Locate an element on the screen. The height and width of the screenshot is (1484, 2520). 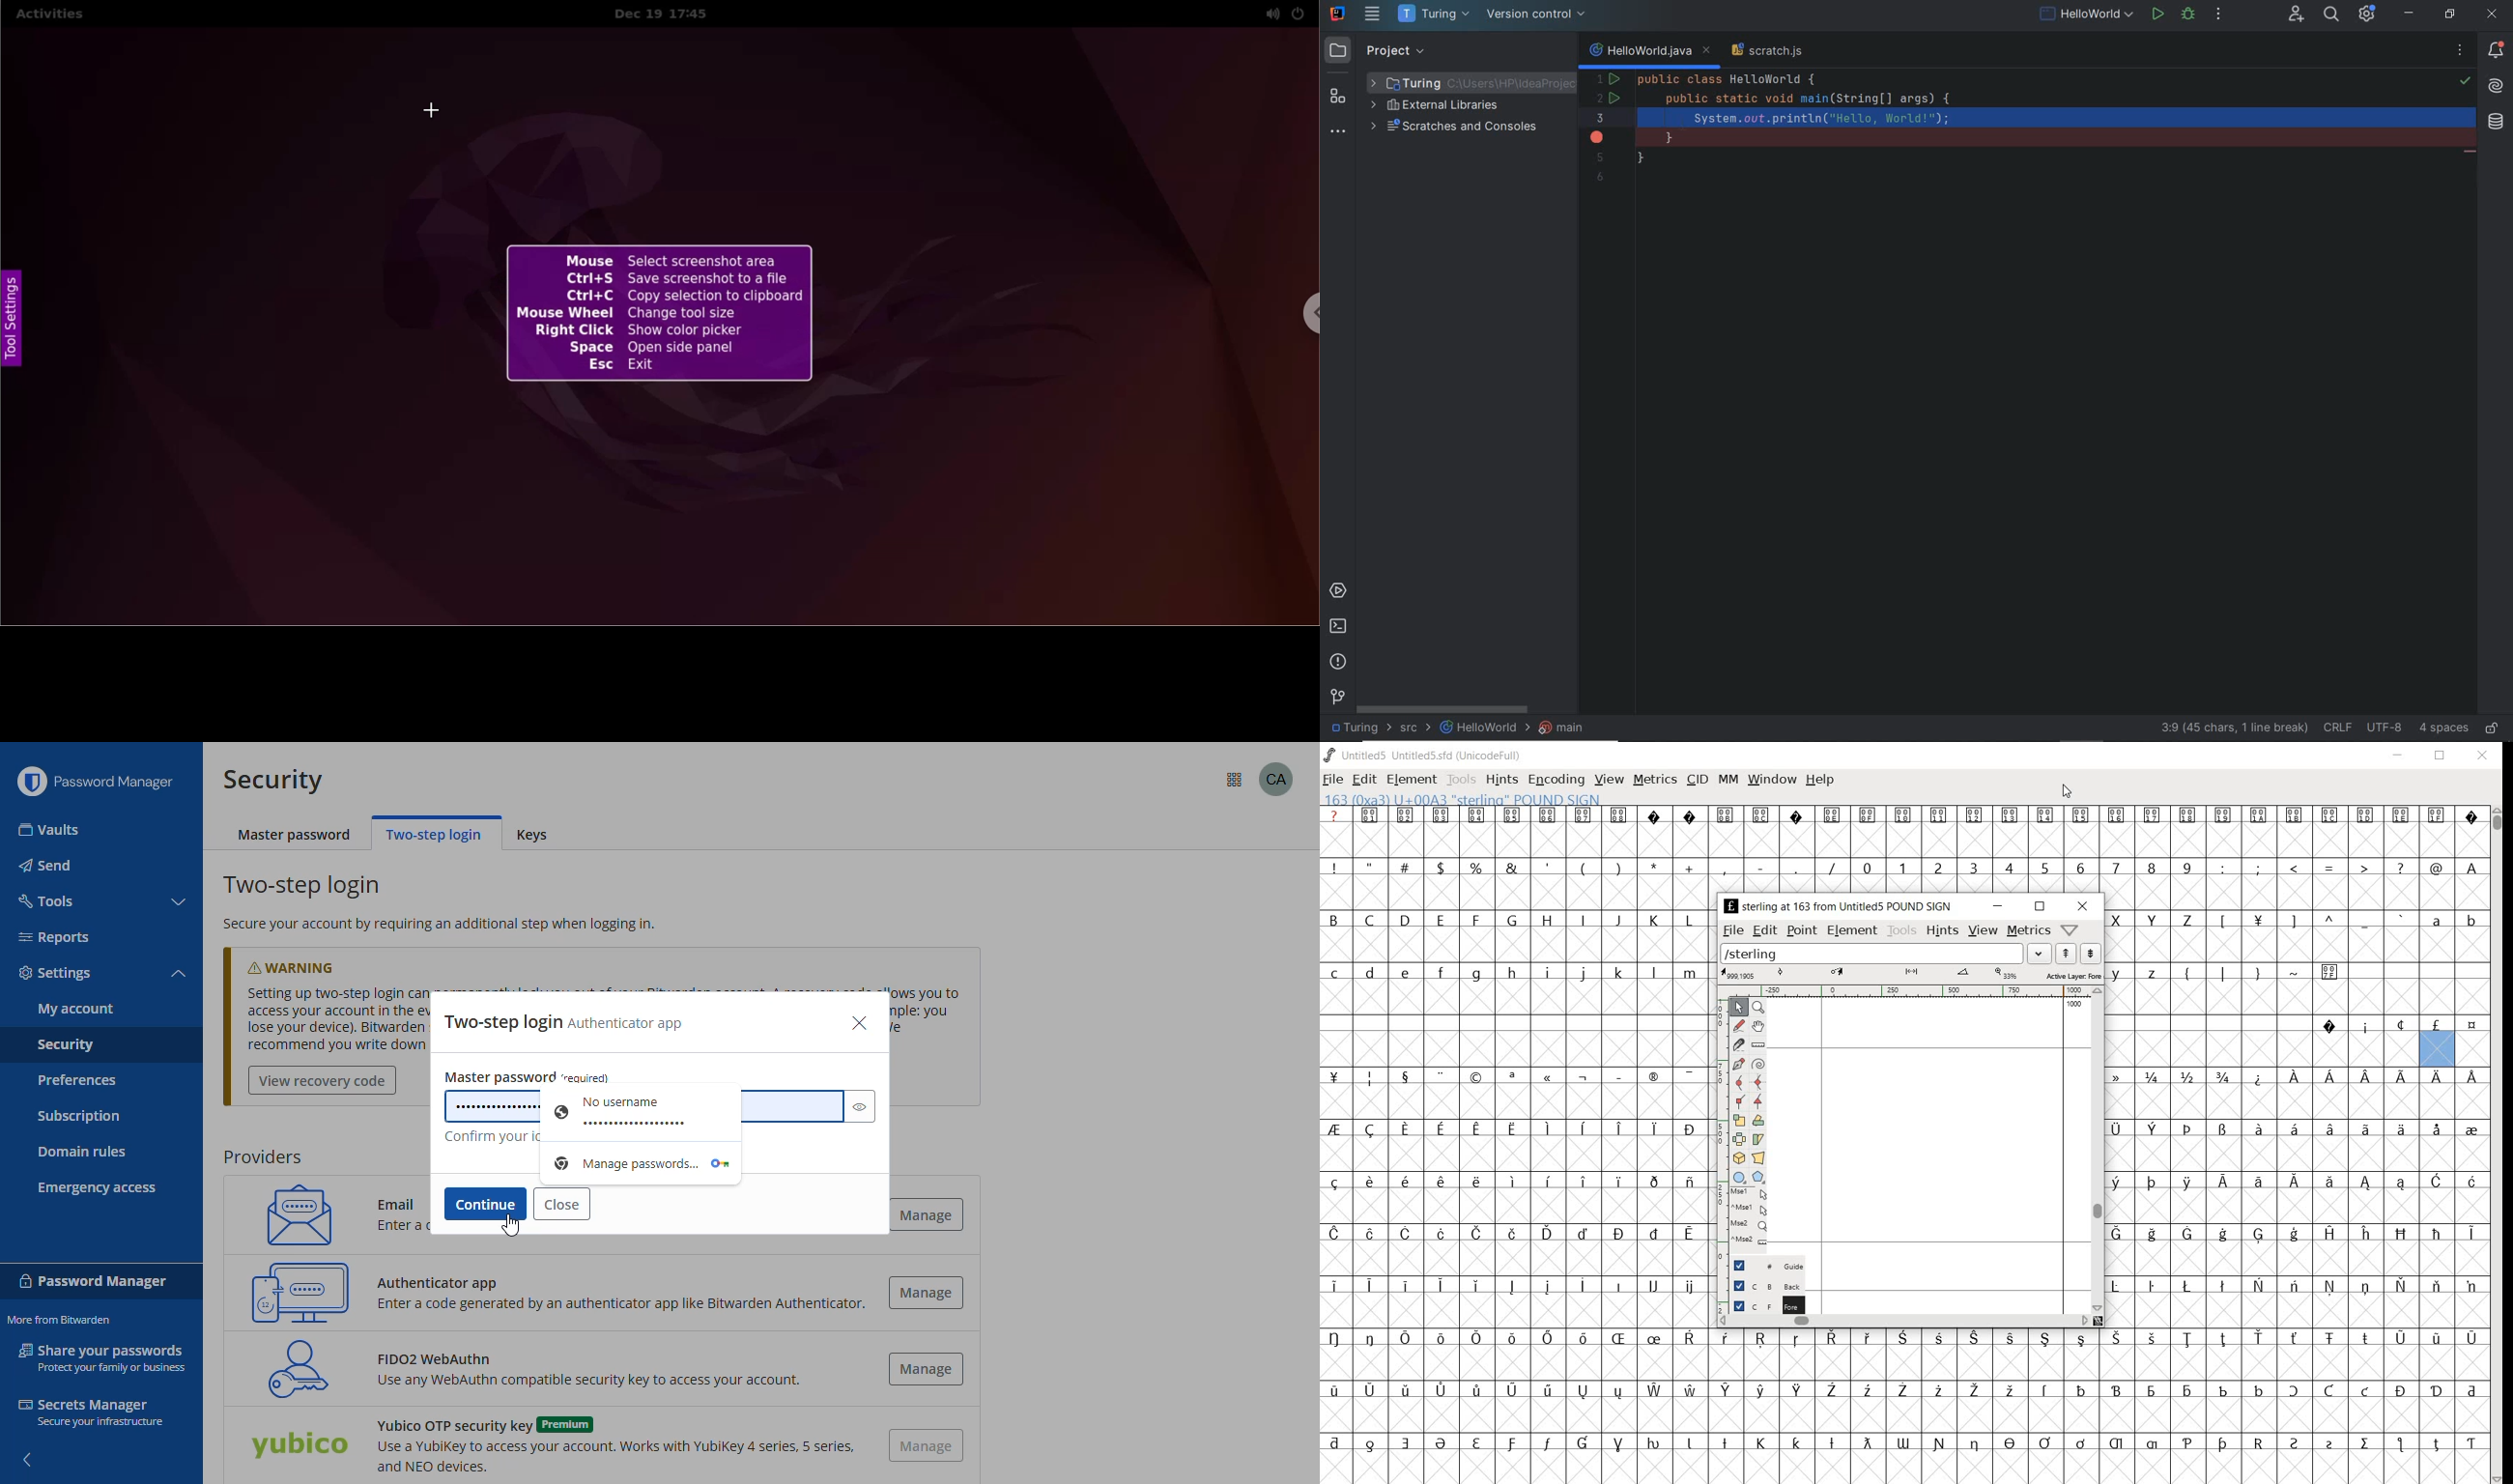
two-step login authenticator app is located at coordinates (561, 1024).